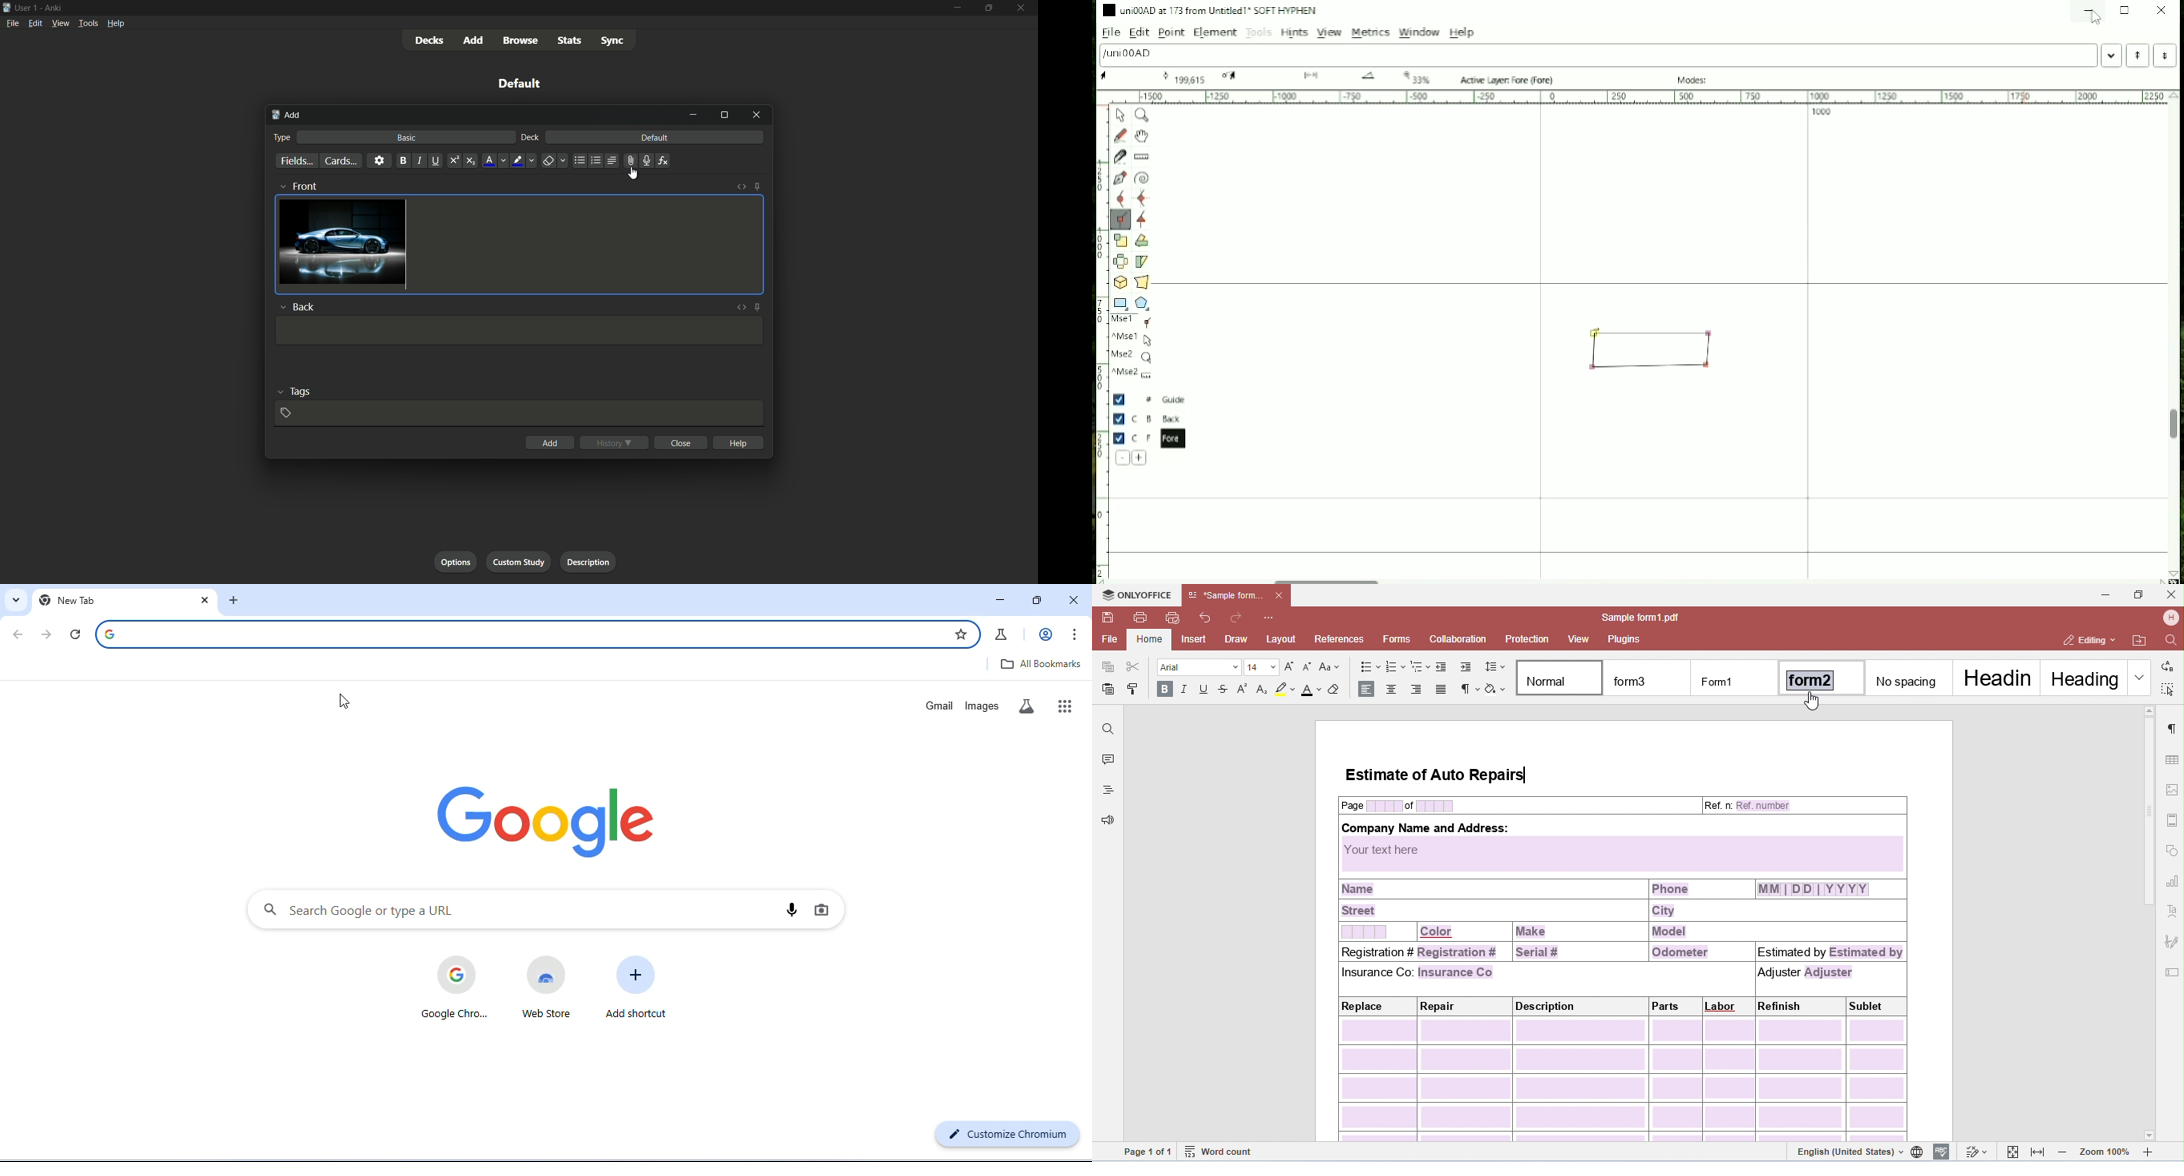 The width and height of the screenshot is (2184, 1176). What do you see at coordinates (55, 6) in the screenshot?
I see `app name` at bounding box center [55, 6].